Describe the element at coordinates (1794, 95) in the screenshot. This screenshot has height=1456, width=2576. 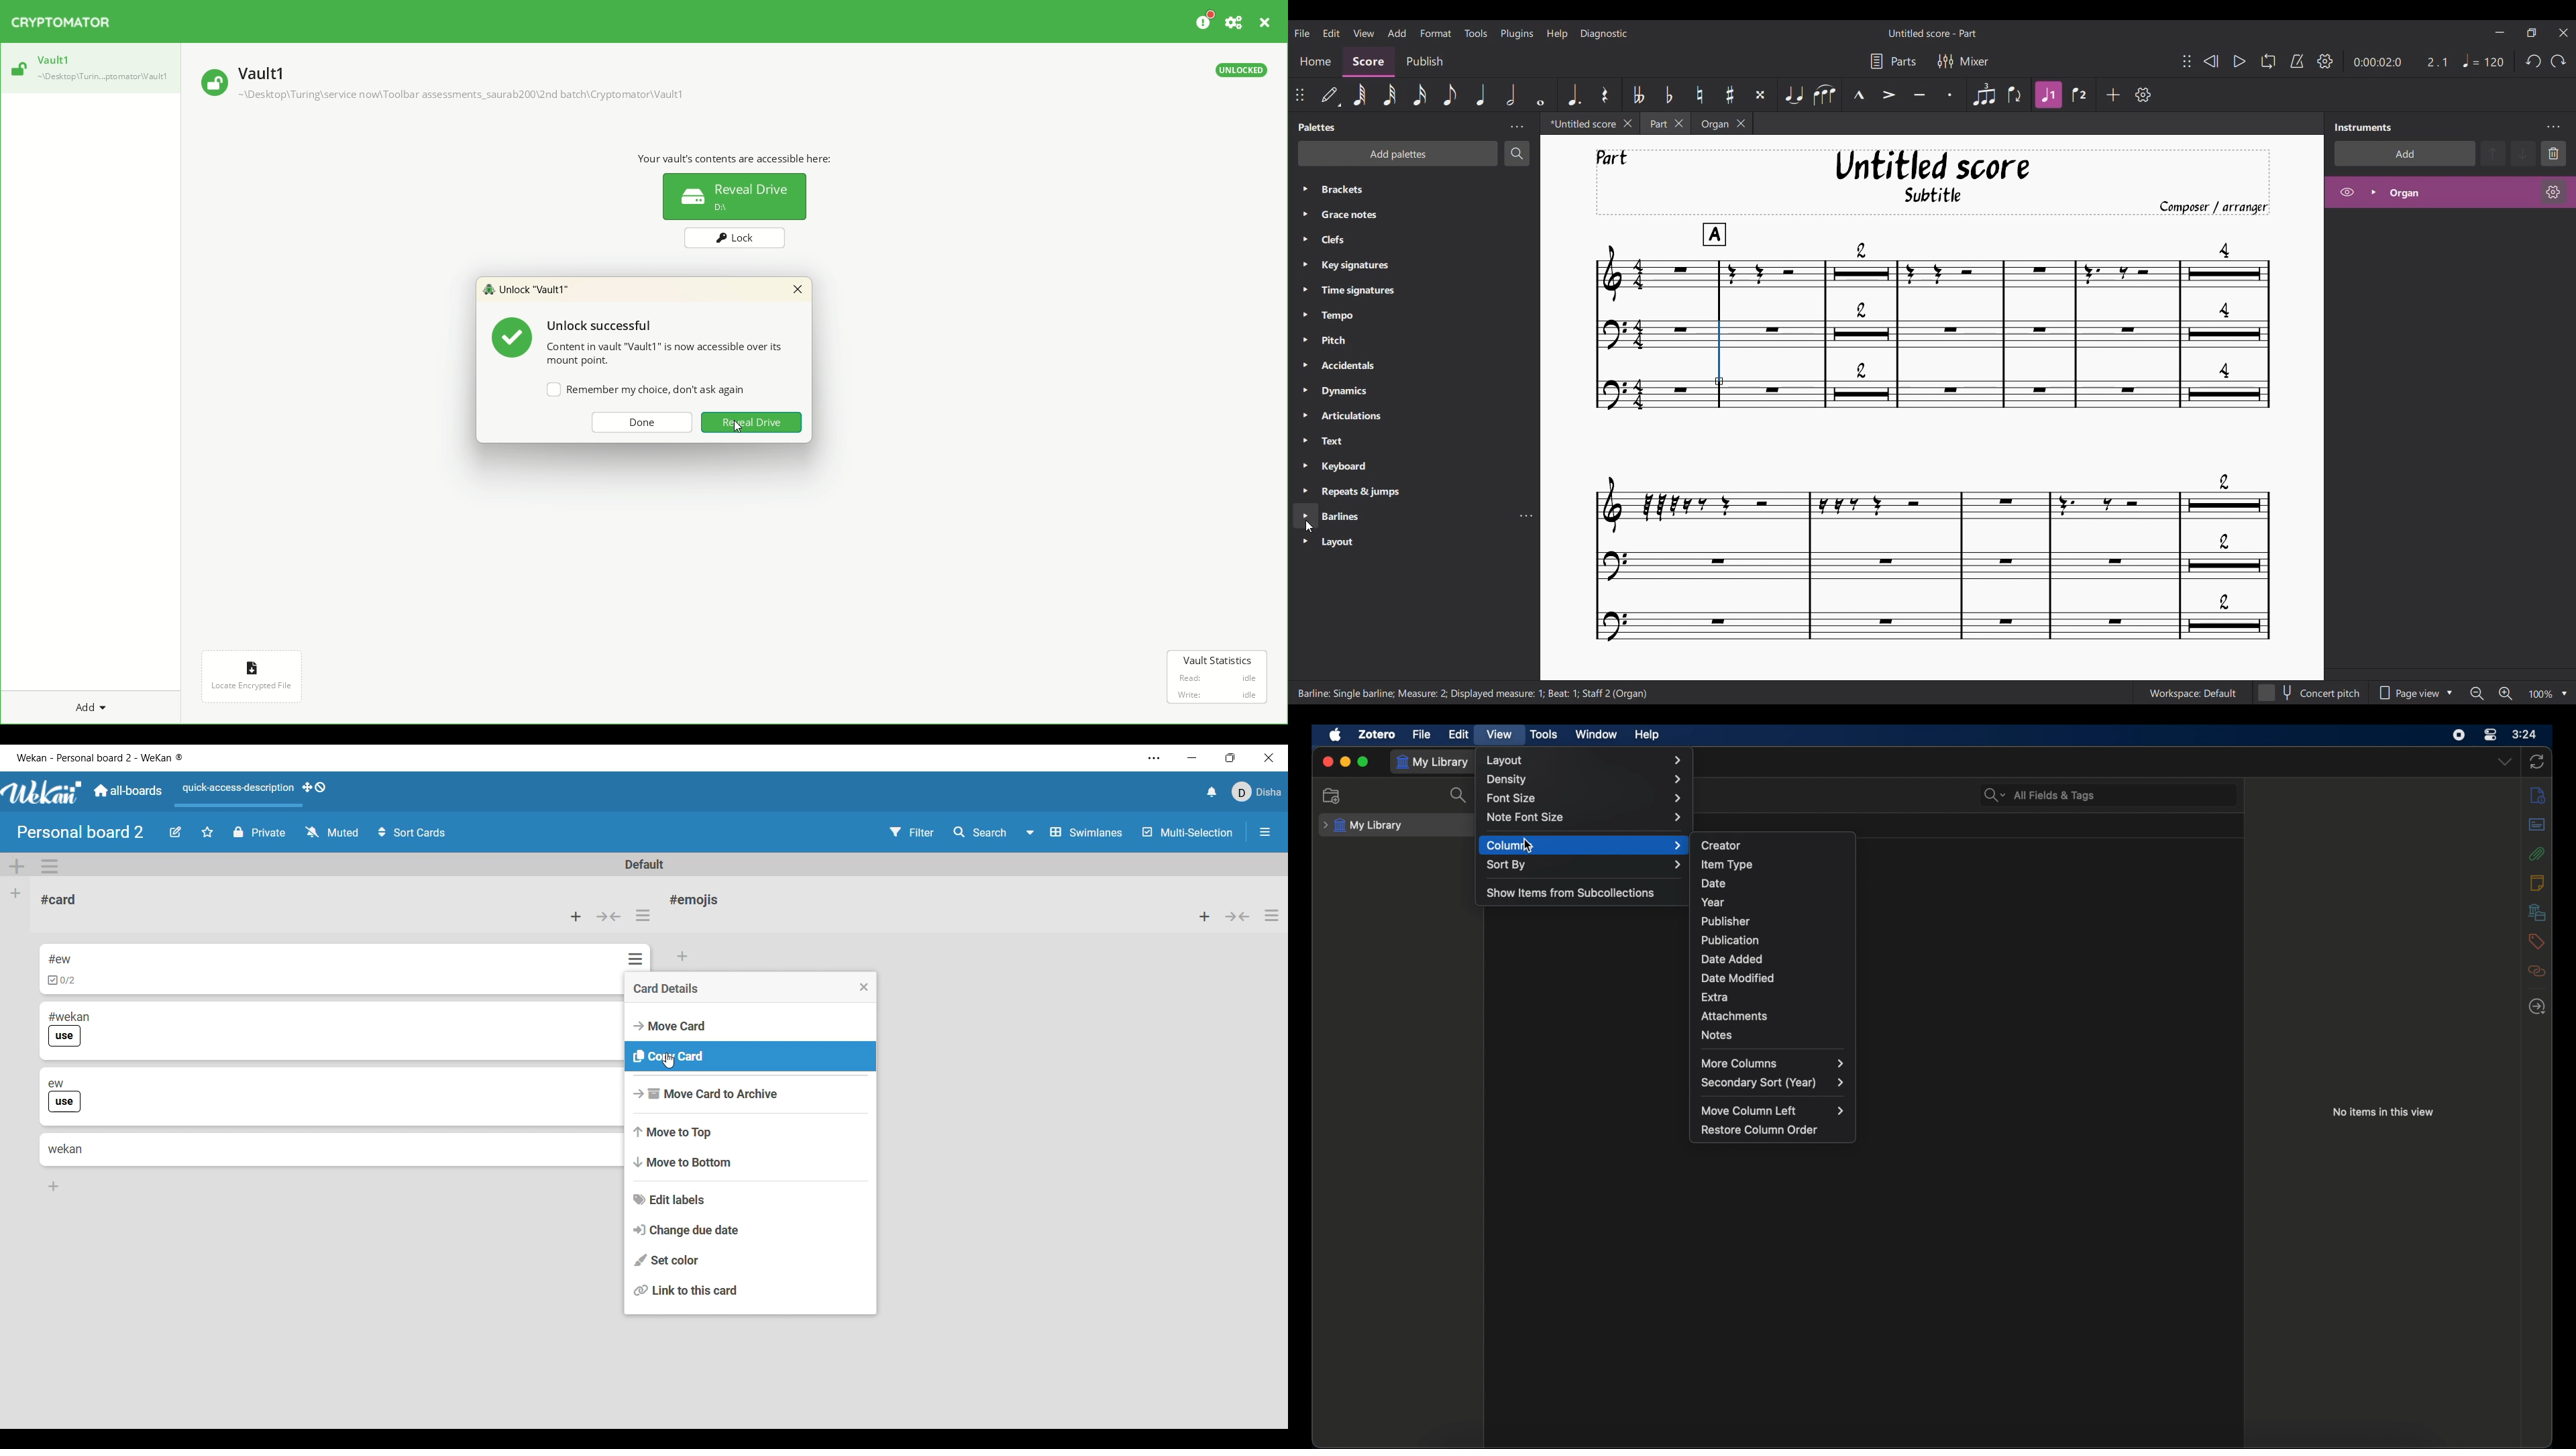
I see `Tie` at that location.